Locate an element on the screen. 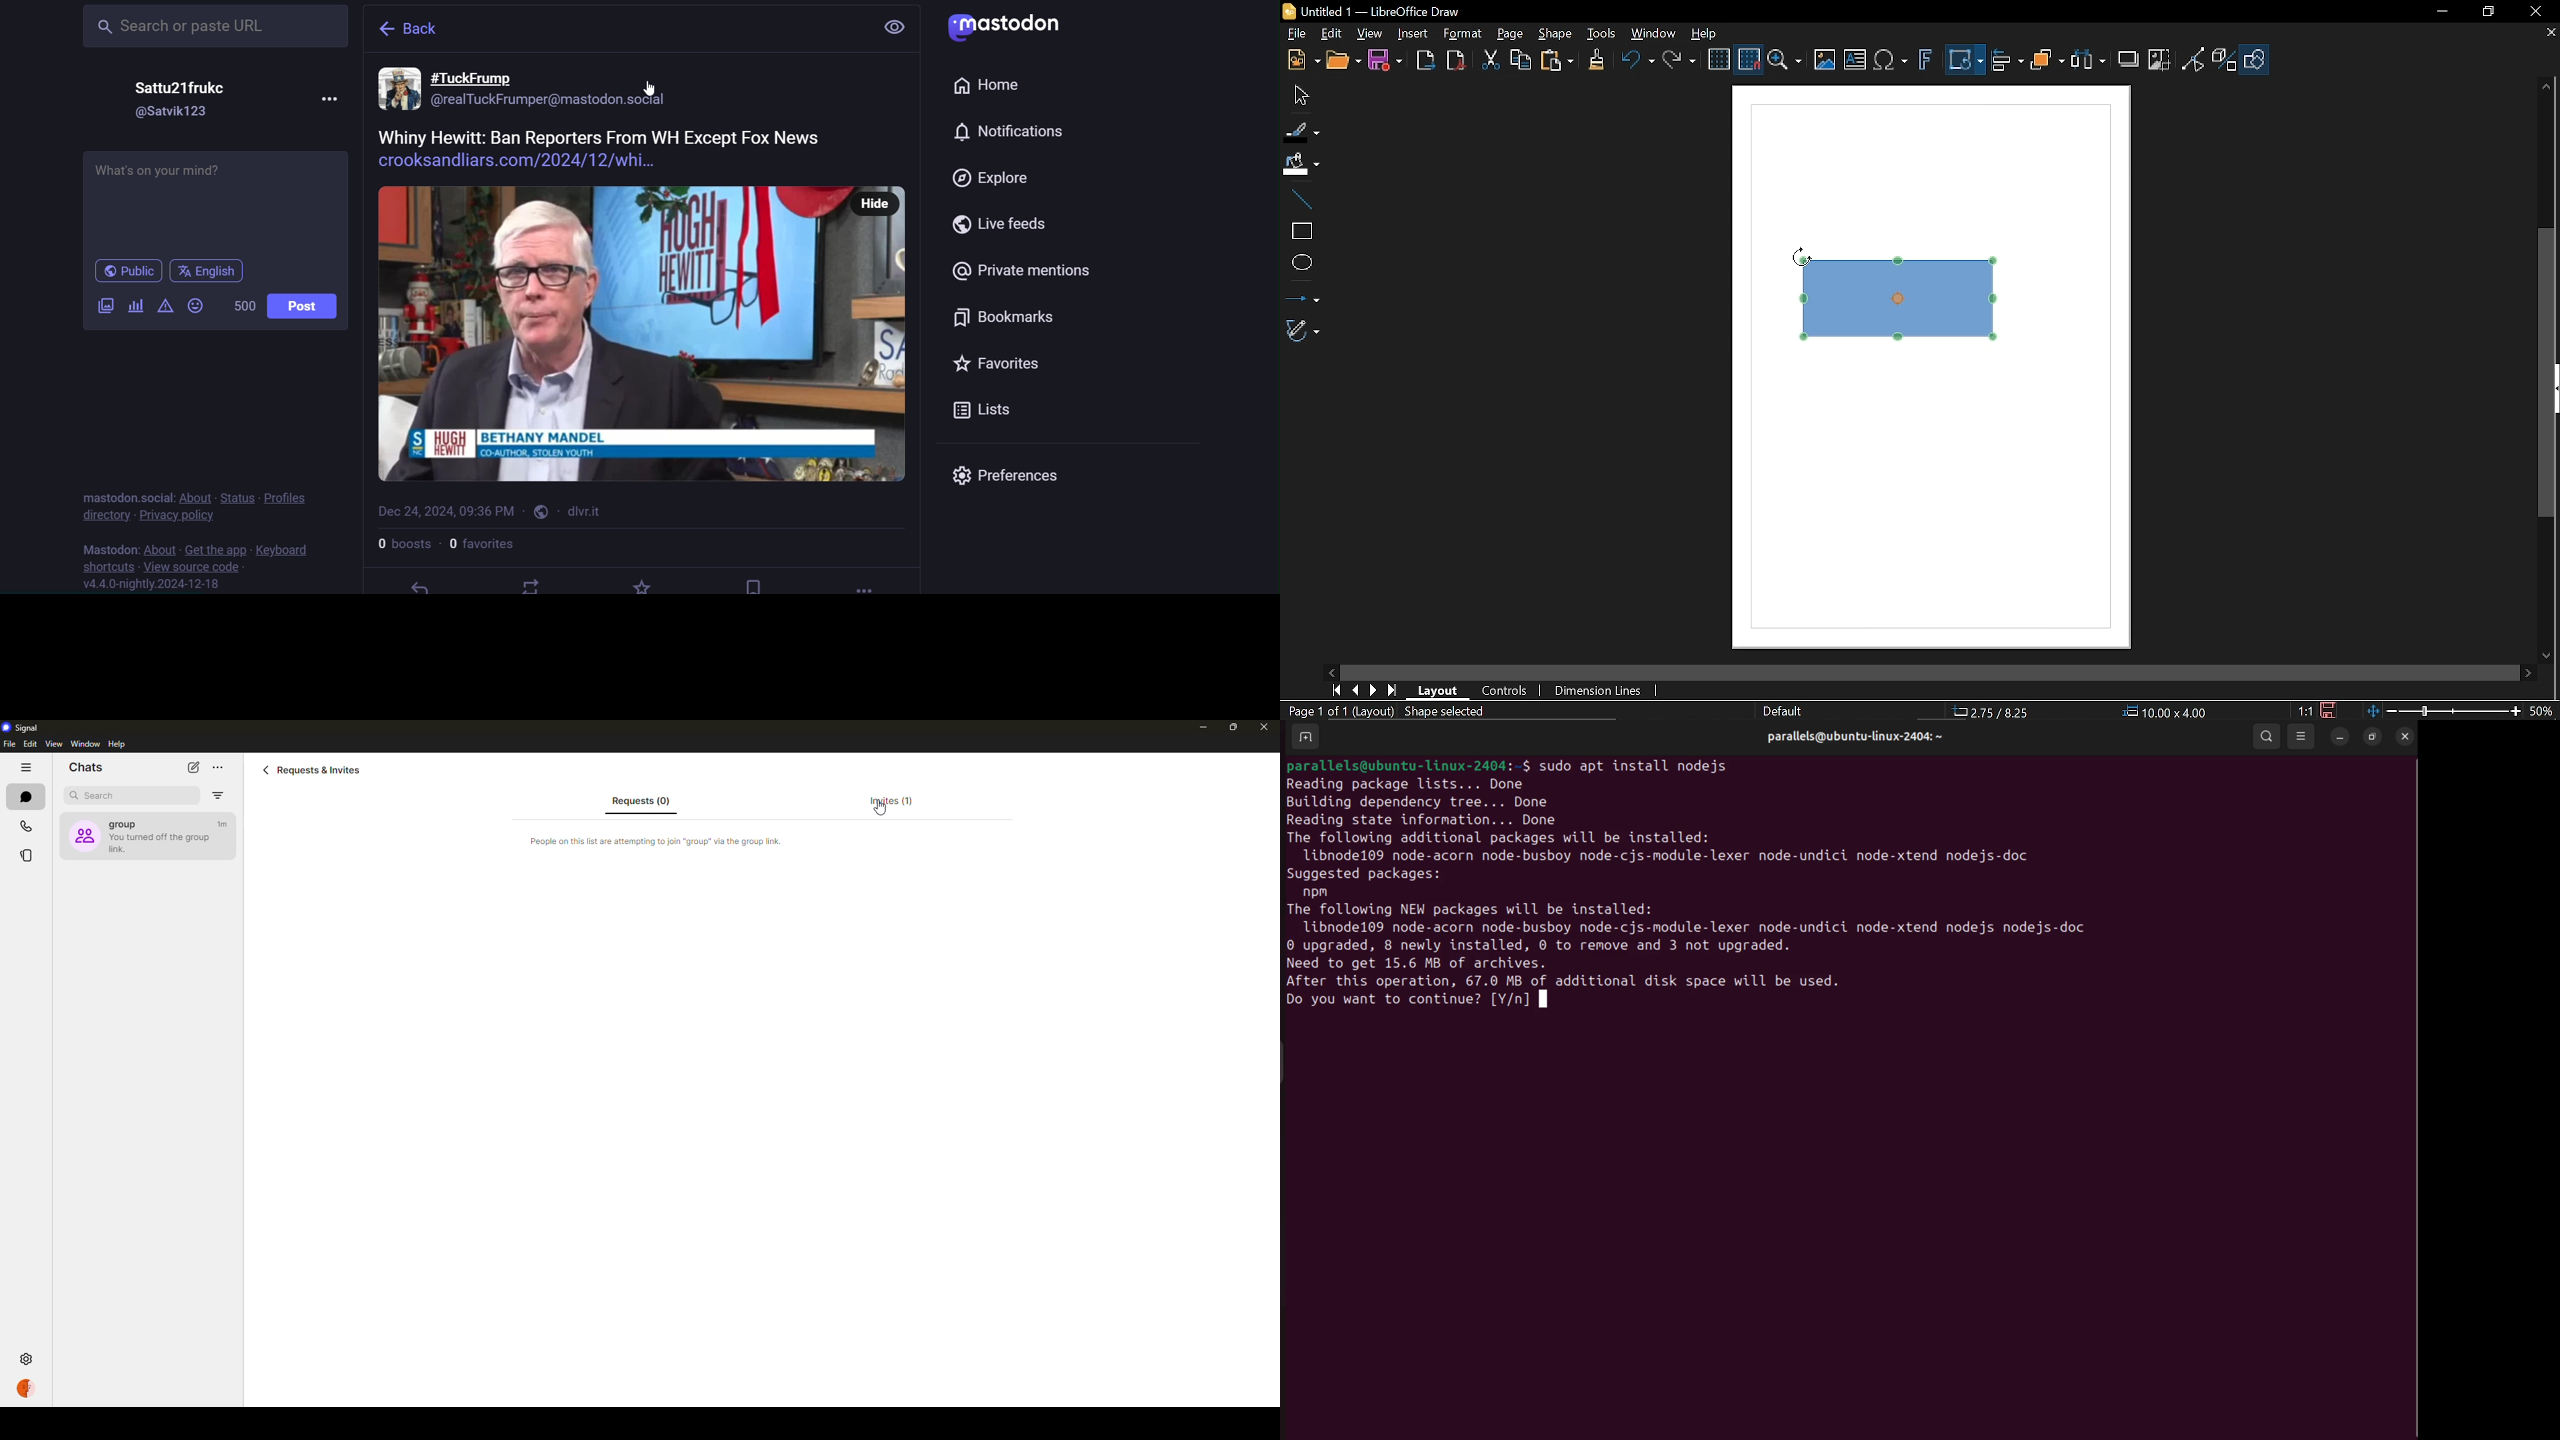 Image resolution: width=2576 pixels, height=1456 pixels. Reading package lists... DoneBuilding dependency tree... DoneReading state information... DoneThe following additional packages will be installed:1ibnode109 node-acorn node-busboy node-cjs-module-lexer node-undici node-xtend nodejs-docSuggested packages:npmThe following NEW packages will be installed:1ibnode109 node-acorn node-busboy node-cjs-module-lexer node-undici node-xtend nodejs nodejs-doc0 upgraded, 8 newly installed, © to remove and 3 not upgraded.Need to get 15.6 MB of archives.After this operation, 67.0 MB of additional disk space will be used. is located at coordinates (1714, 882).